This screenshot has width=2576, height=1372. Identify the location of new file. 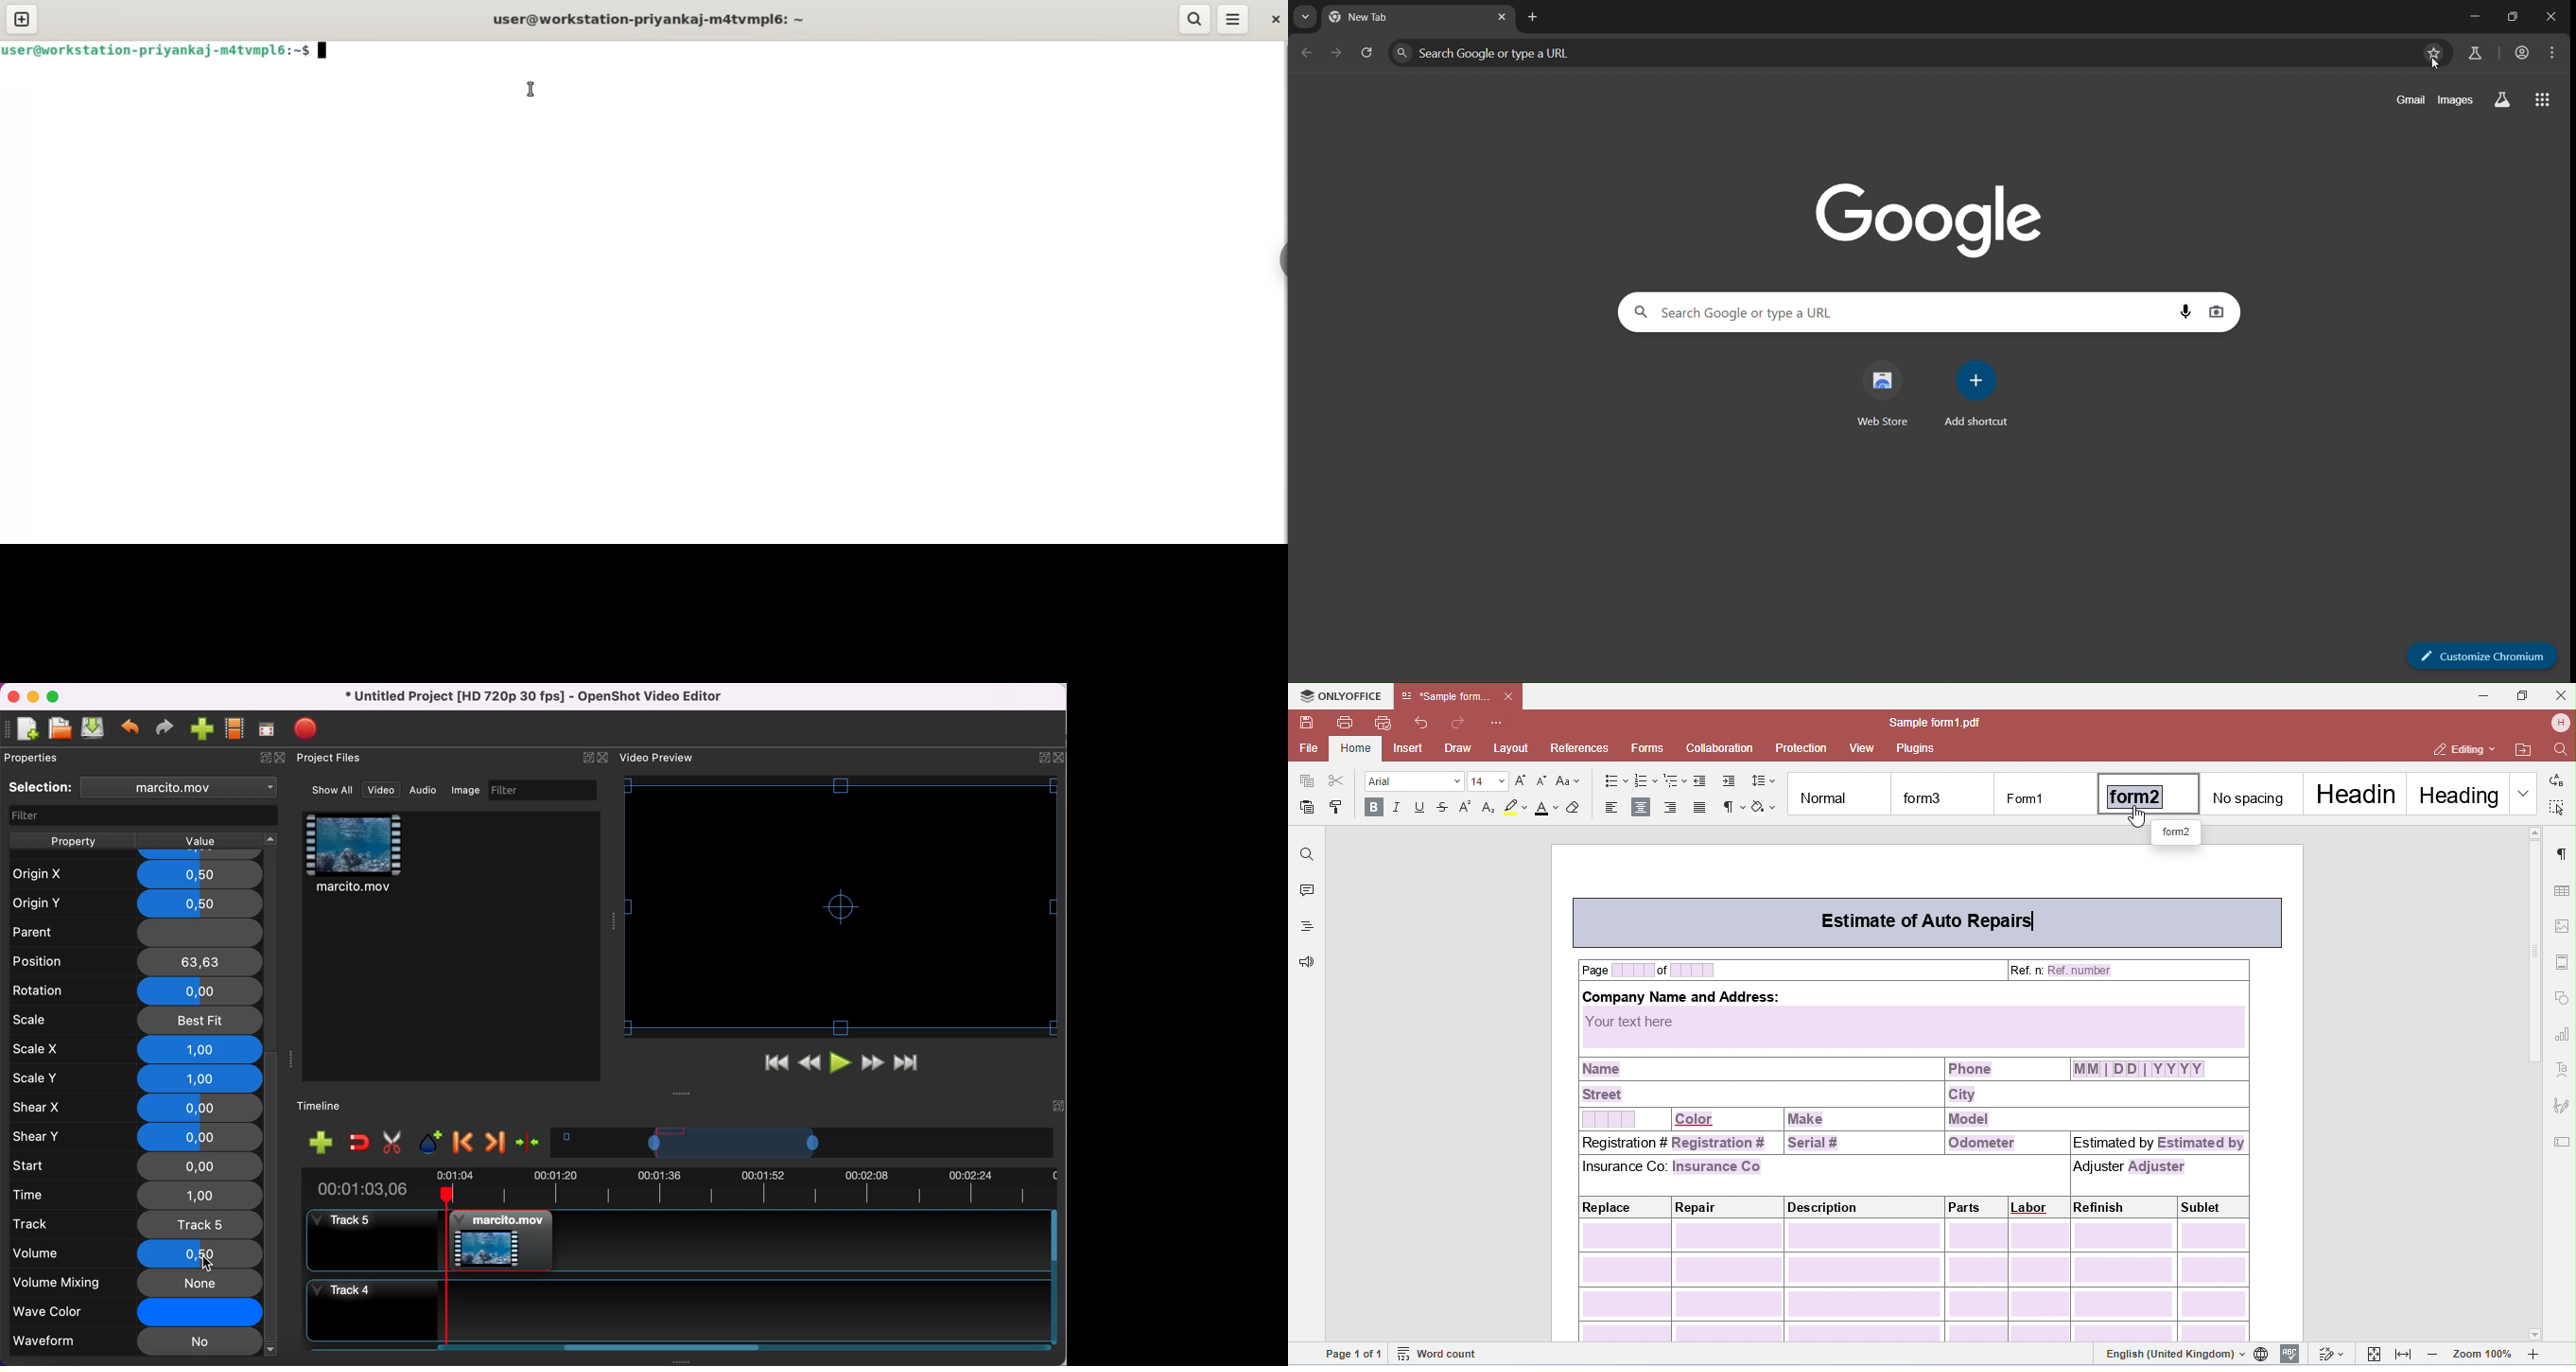
(23, 730).